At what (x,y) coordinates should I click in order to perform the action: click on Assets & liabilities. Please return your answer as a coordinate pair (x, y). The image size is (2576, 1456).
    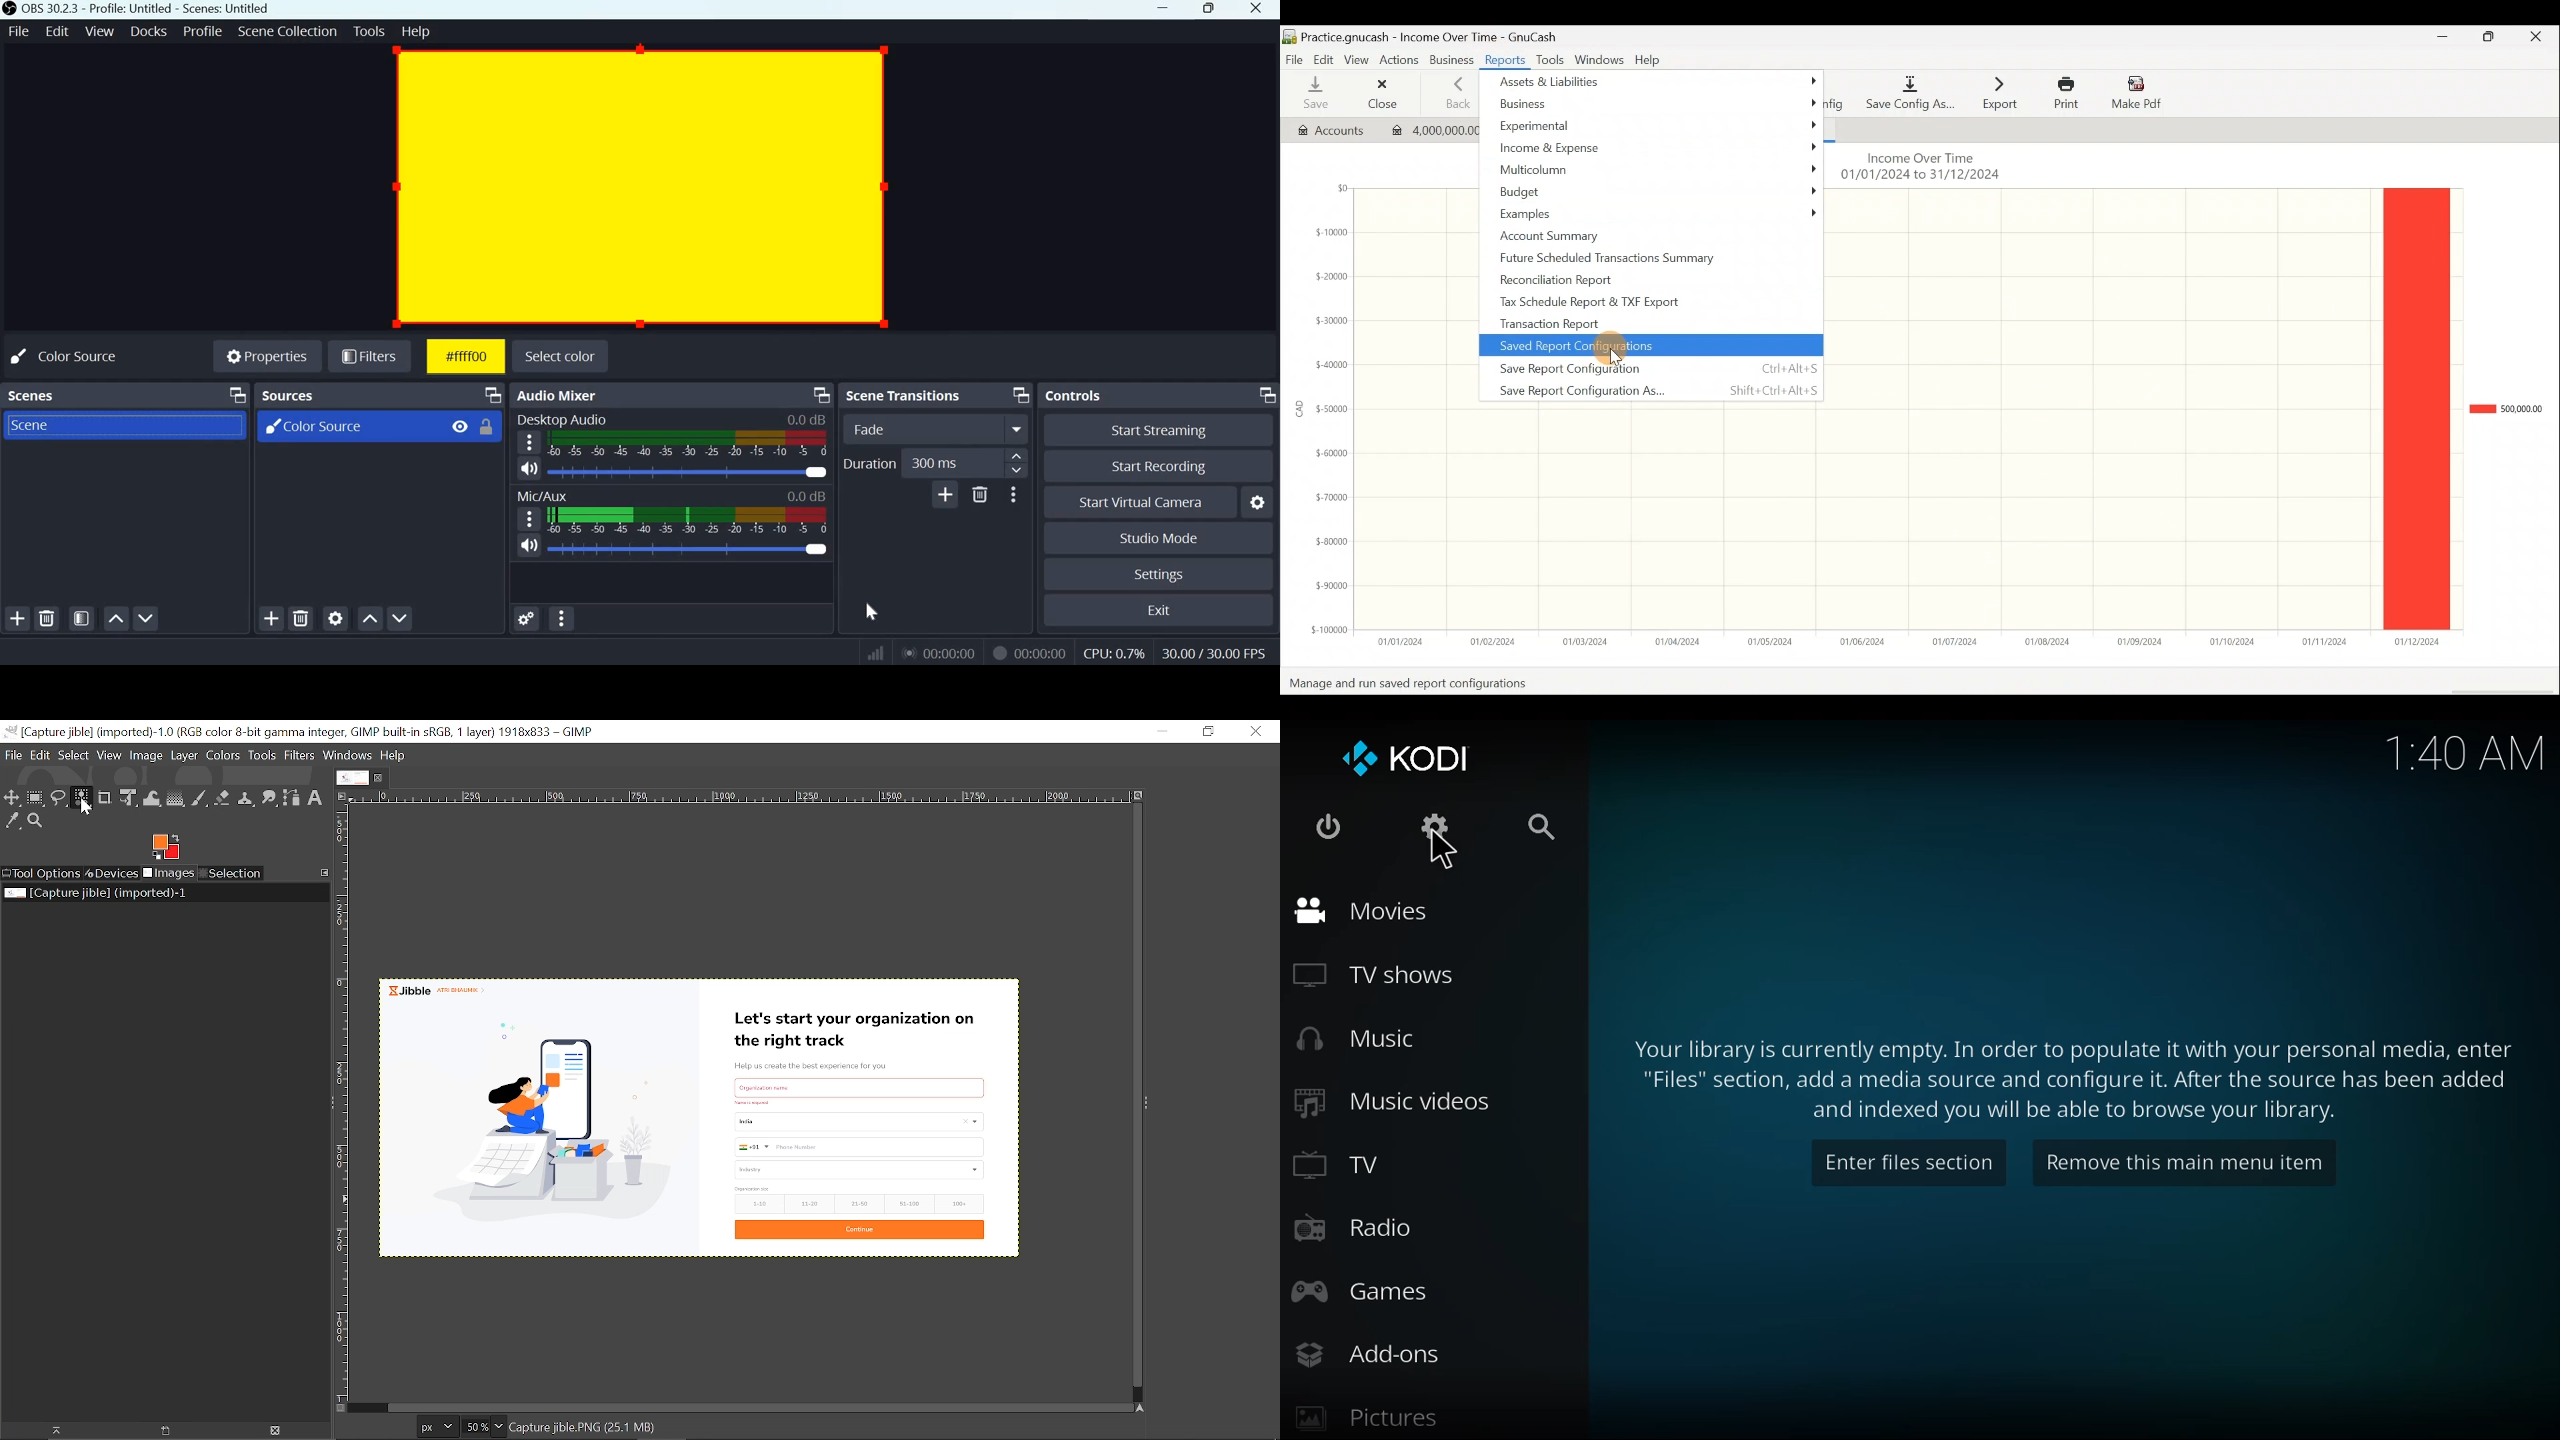
    Looking at the image, I should click on (1654, 79).